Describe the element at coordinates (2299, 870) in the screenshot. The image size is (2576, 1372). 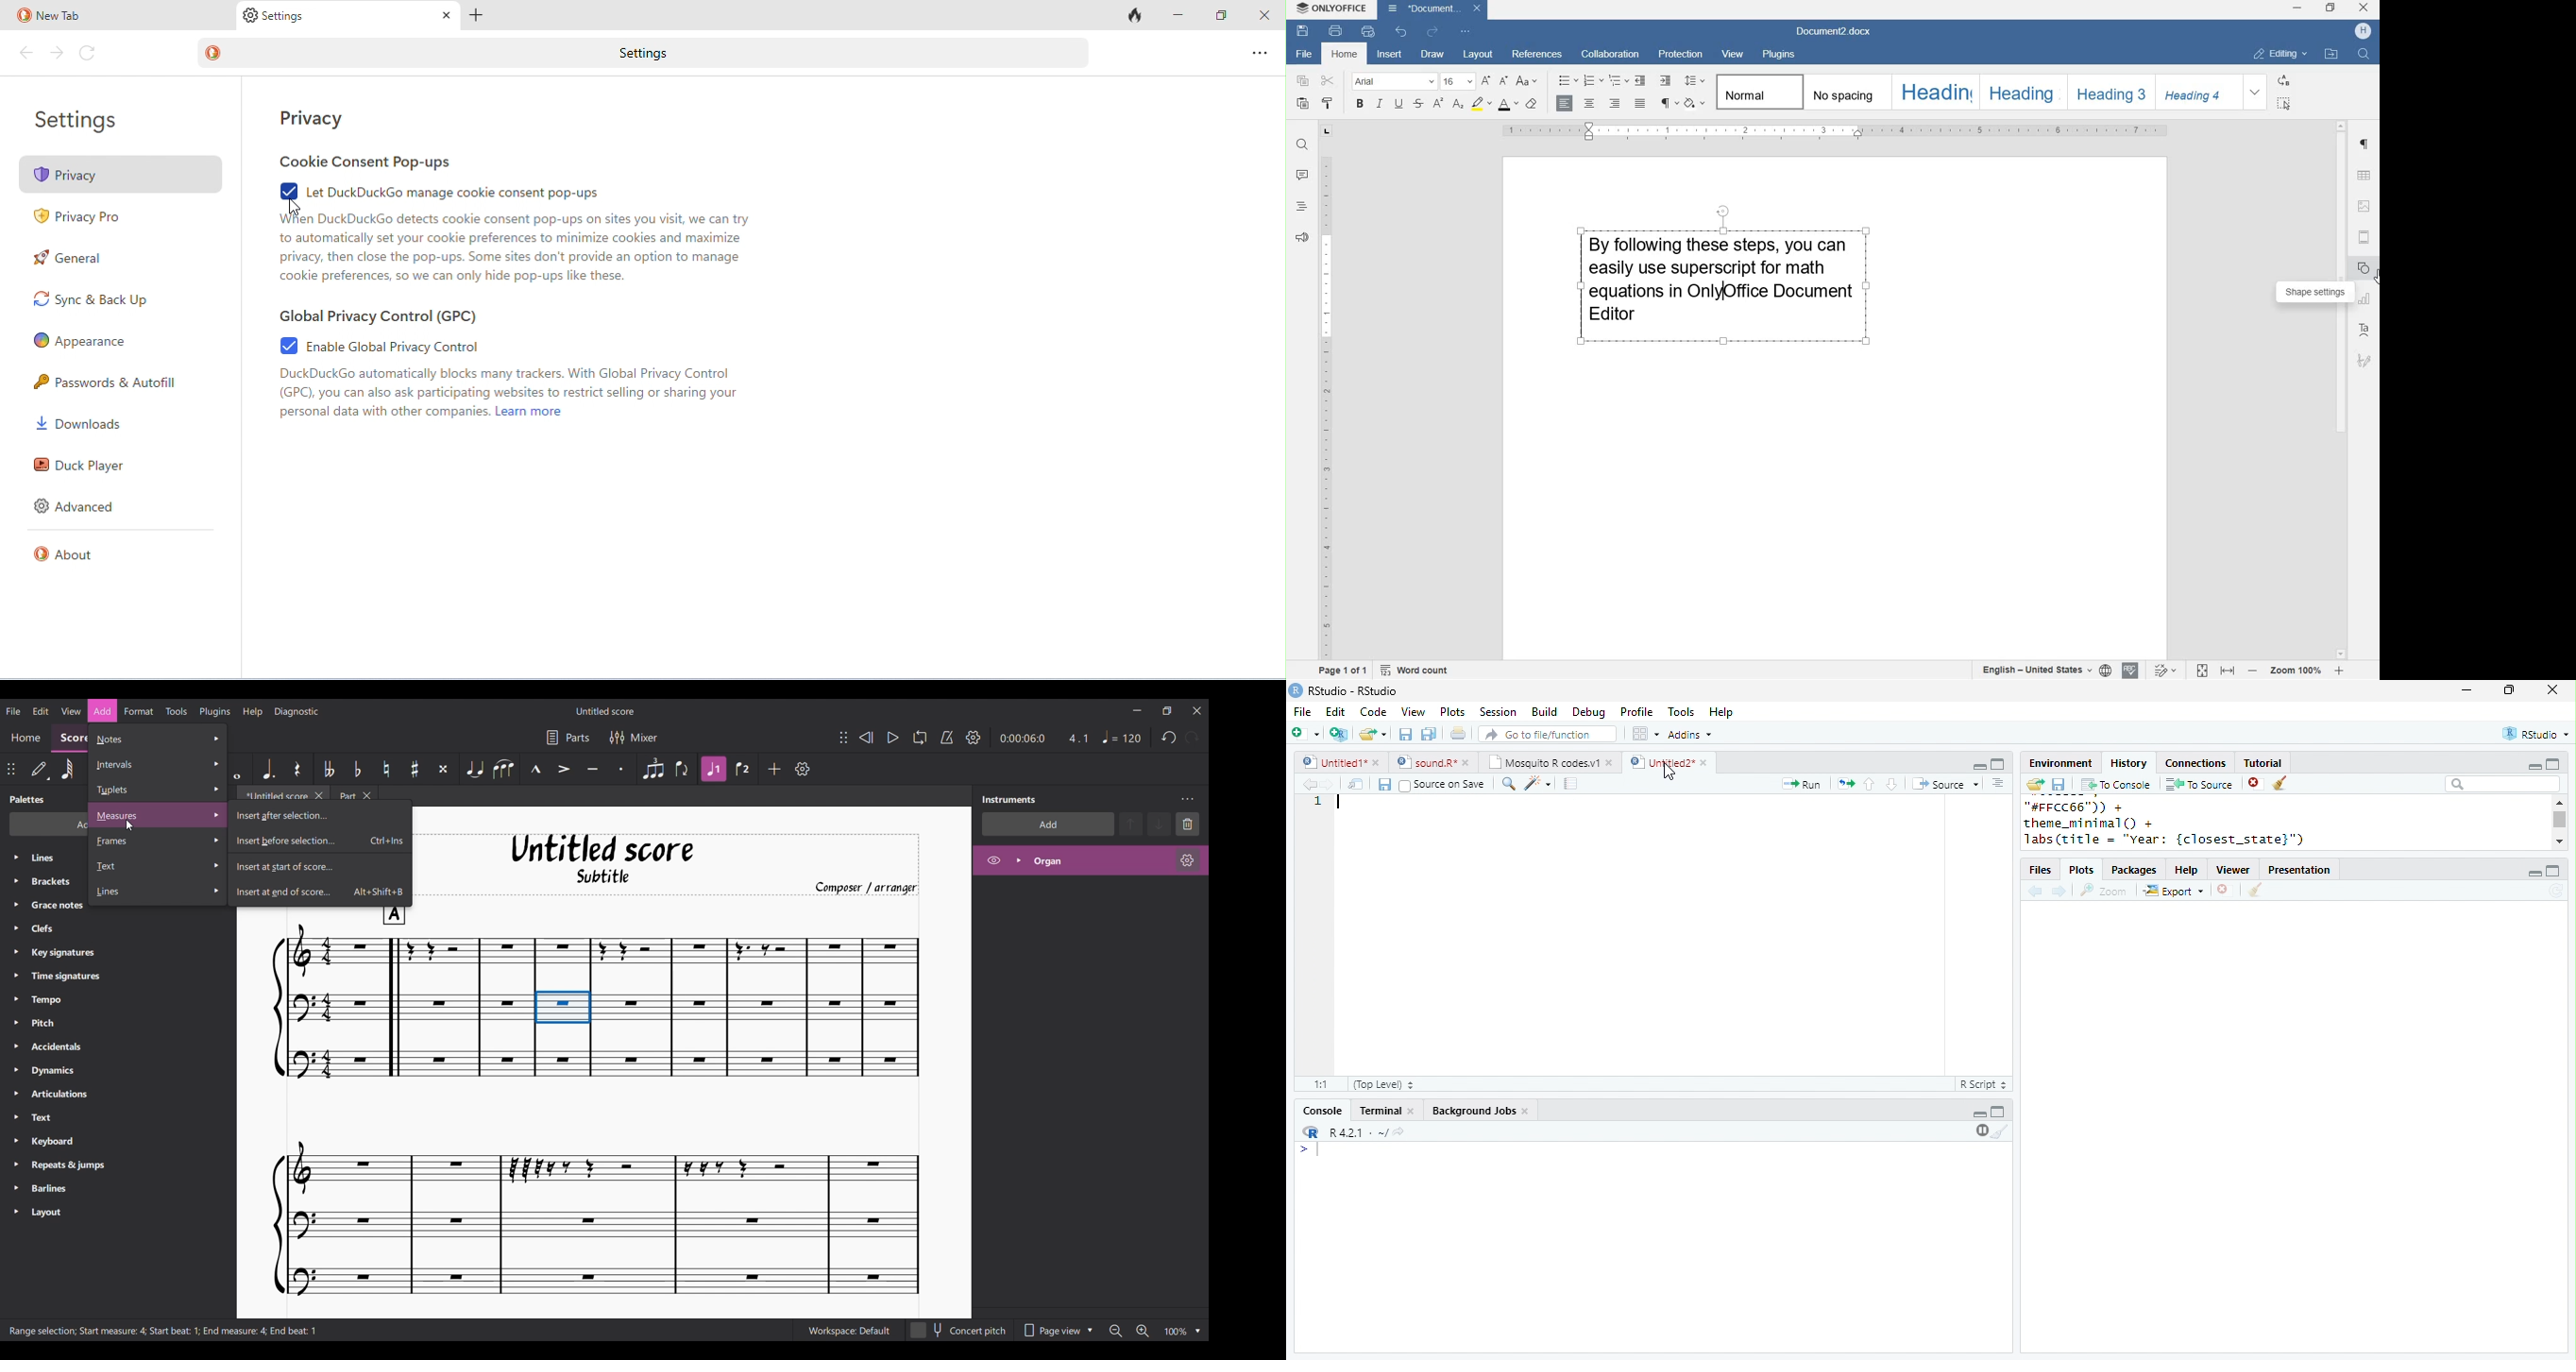
I see `Presentation` at that location.